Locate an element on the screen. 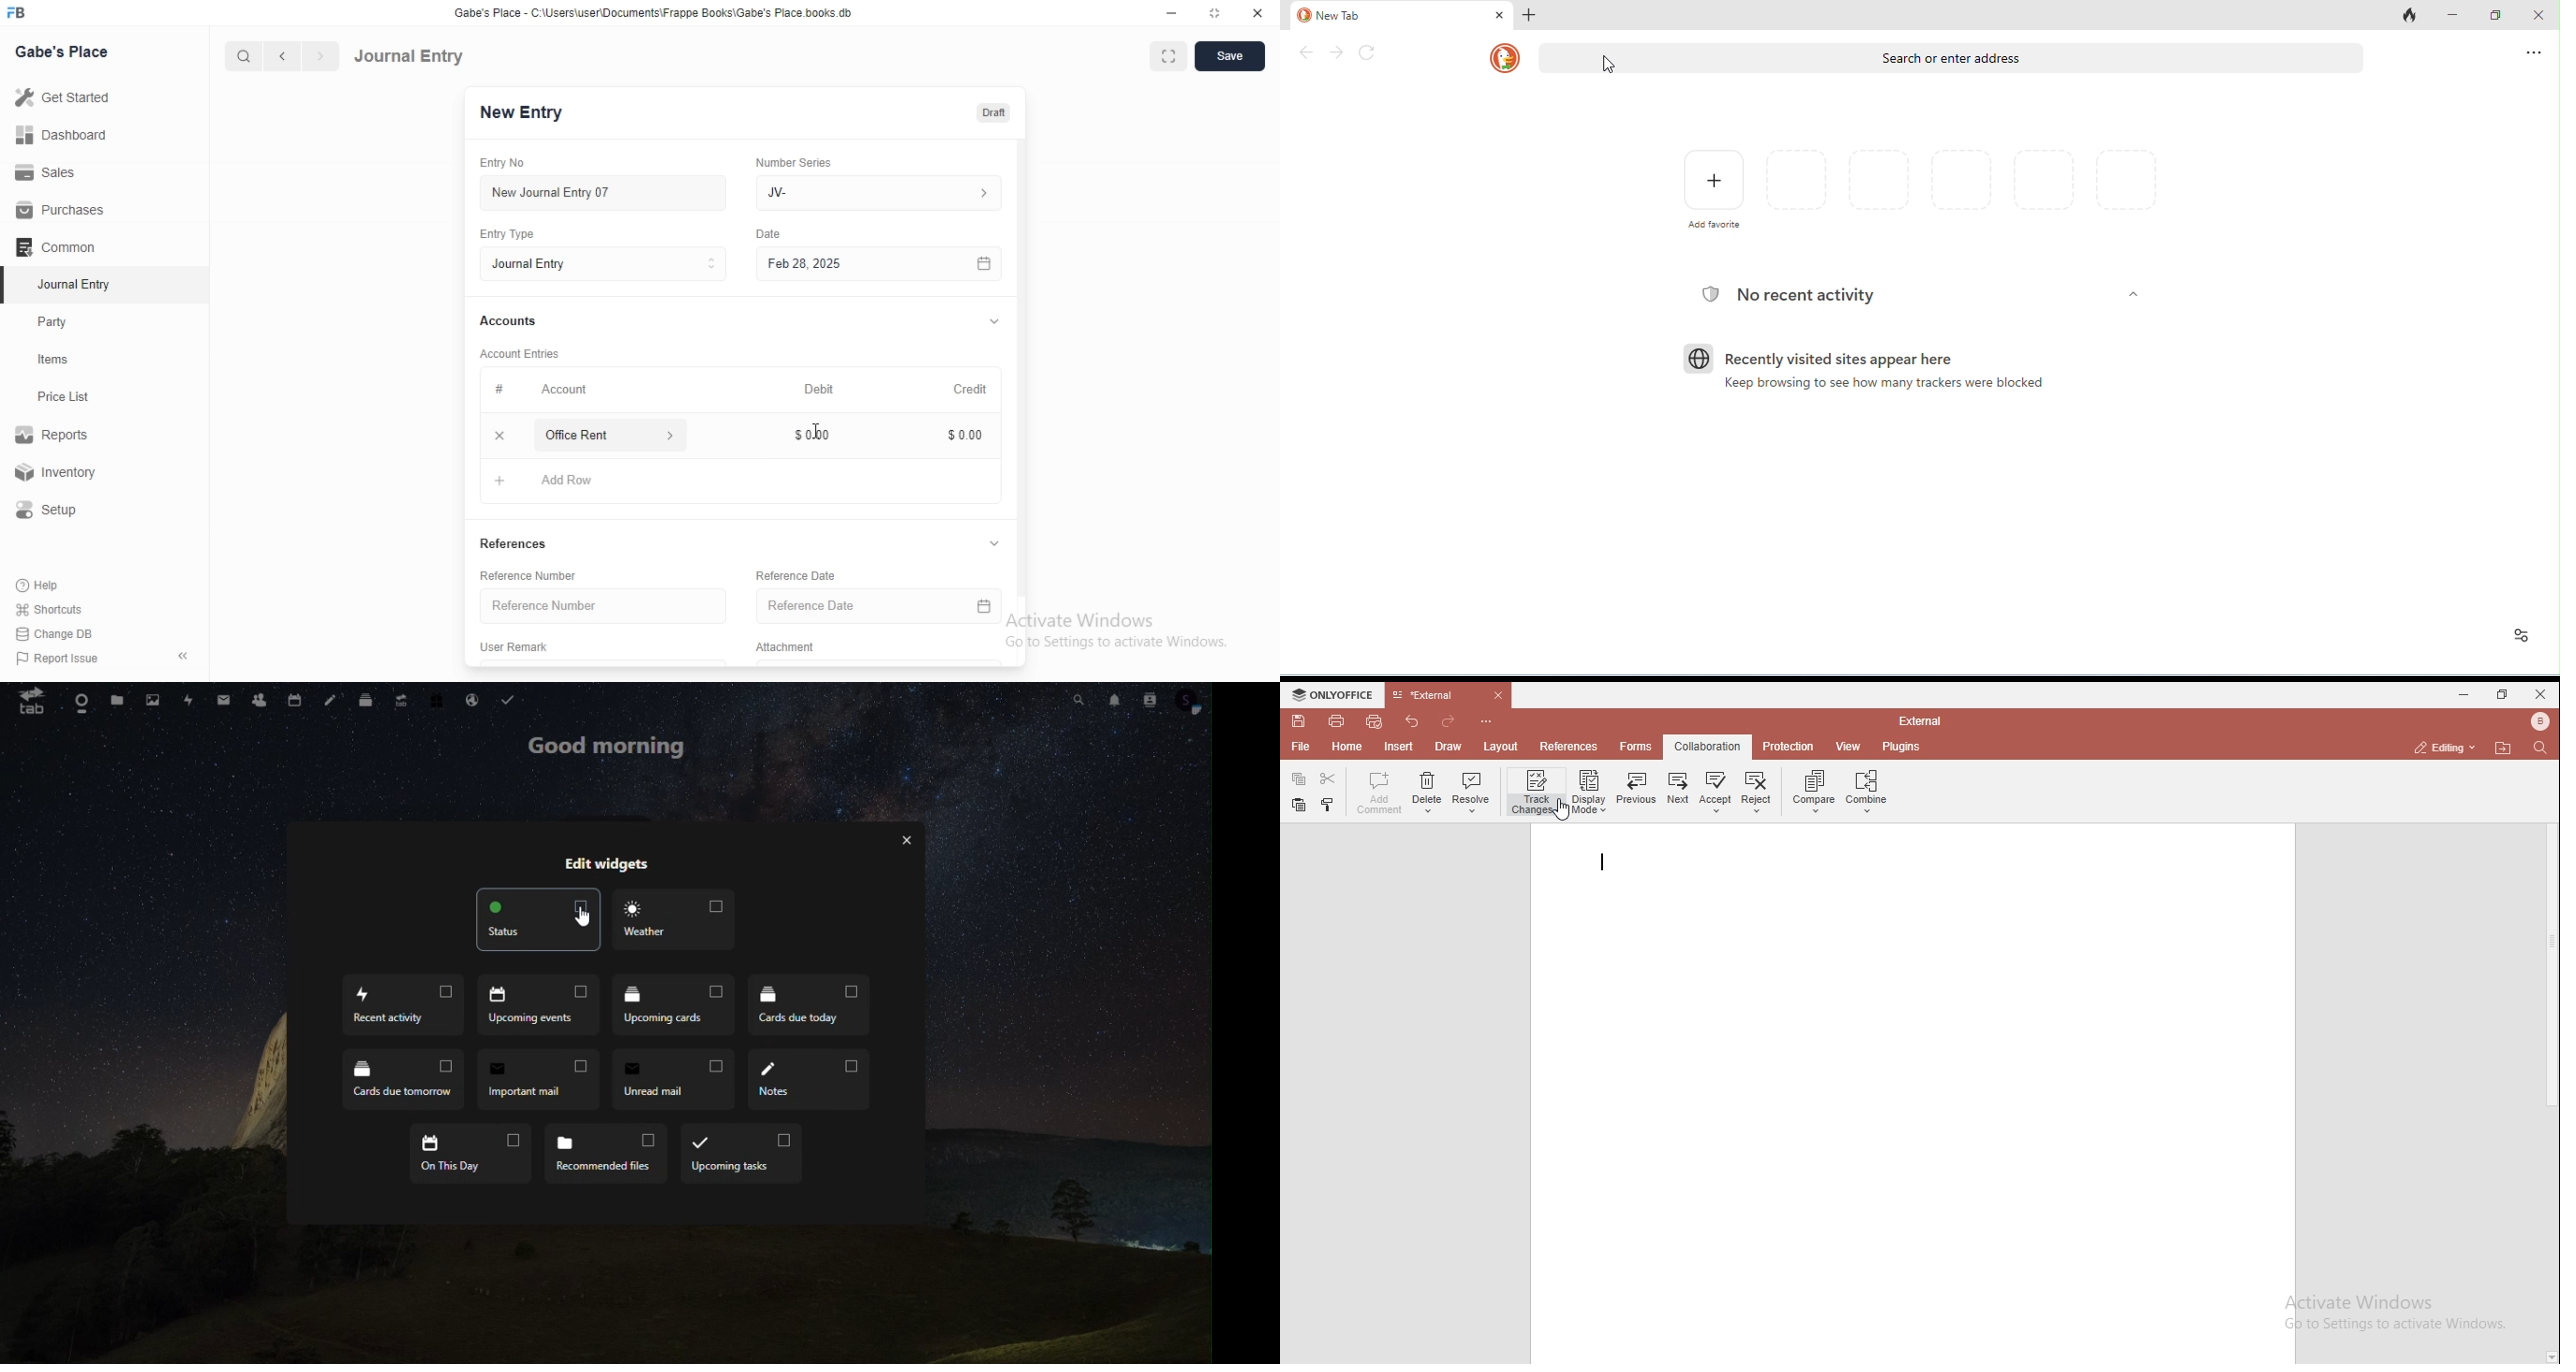 The image size is (2576, 1372). restore is located at coordinates (1213, 12).